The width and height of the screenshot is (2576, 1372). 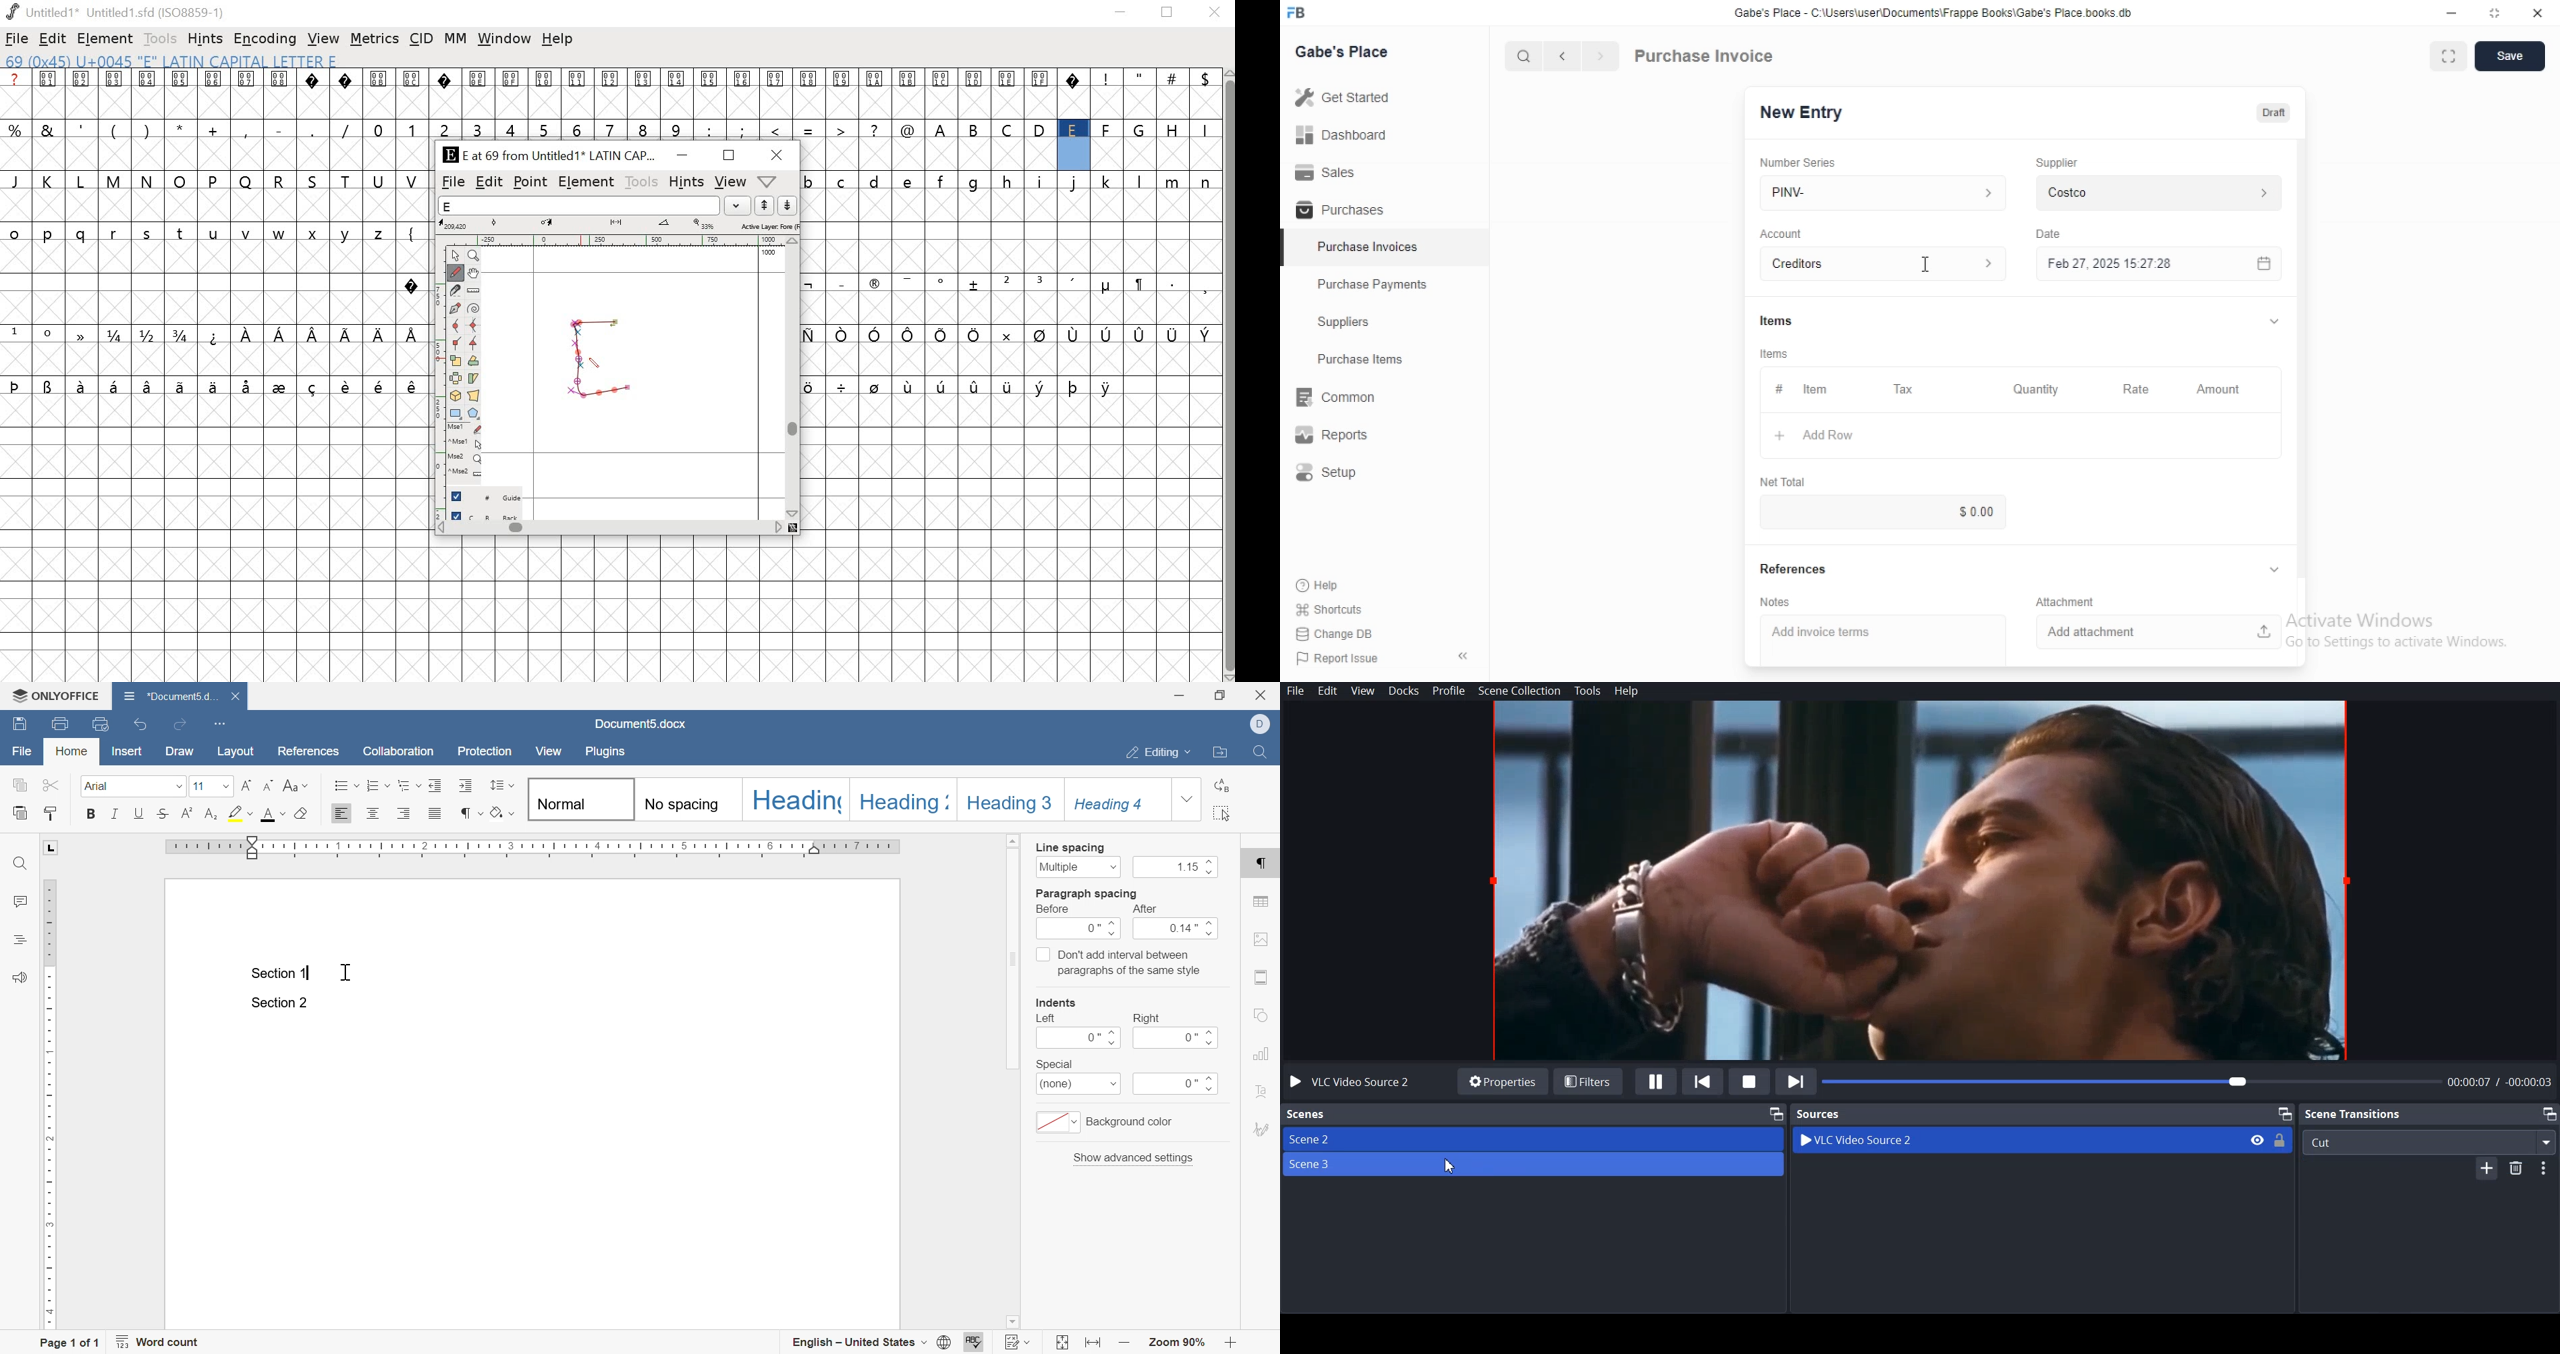 What do you see at coordinates (456, 290) in the screenshot?
I see `Knife` at bounding box center [456, 290].